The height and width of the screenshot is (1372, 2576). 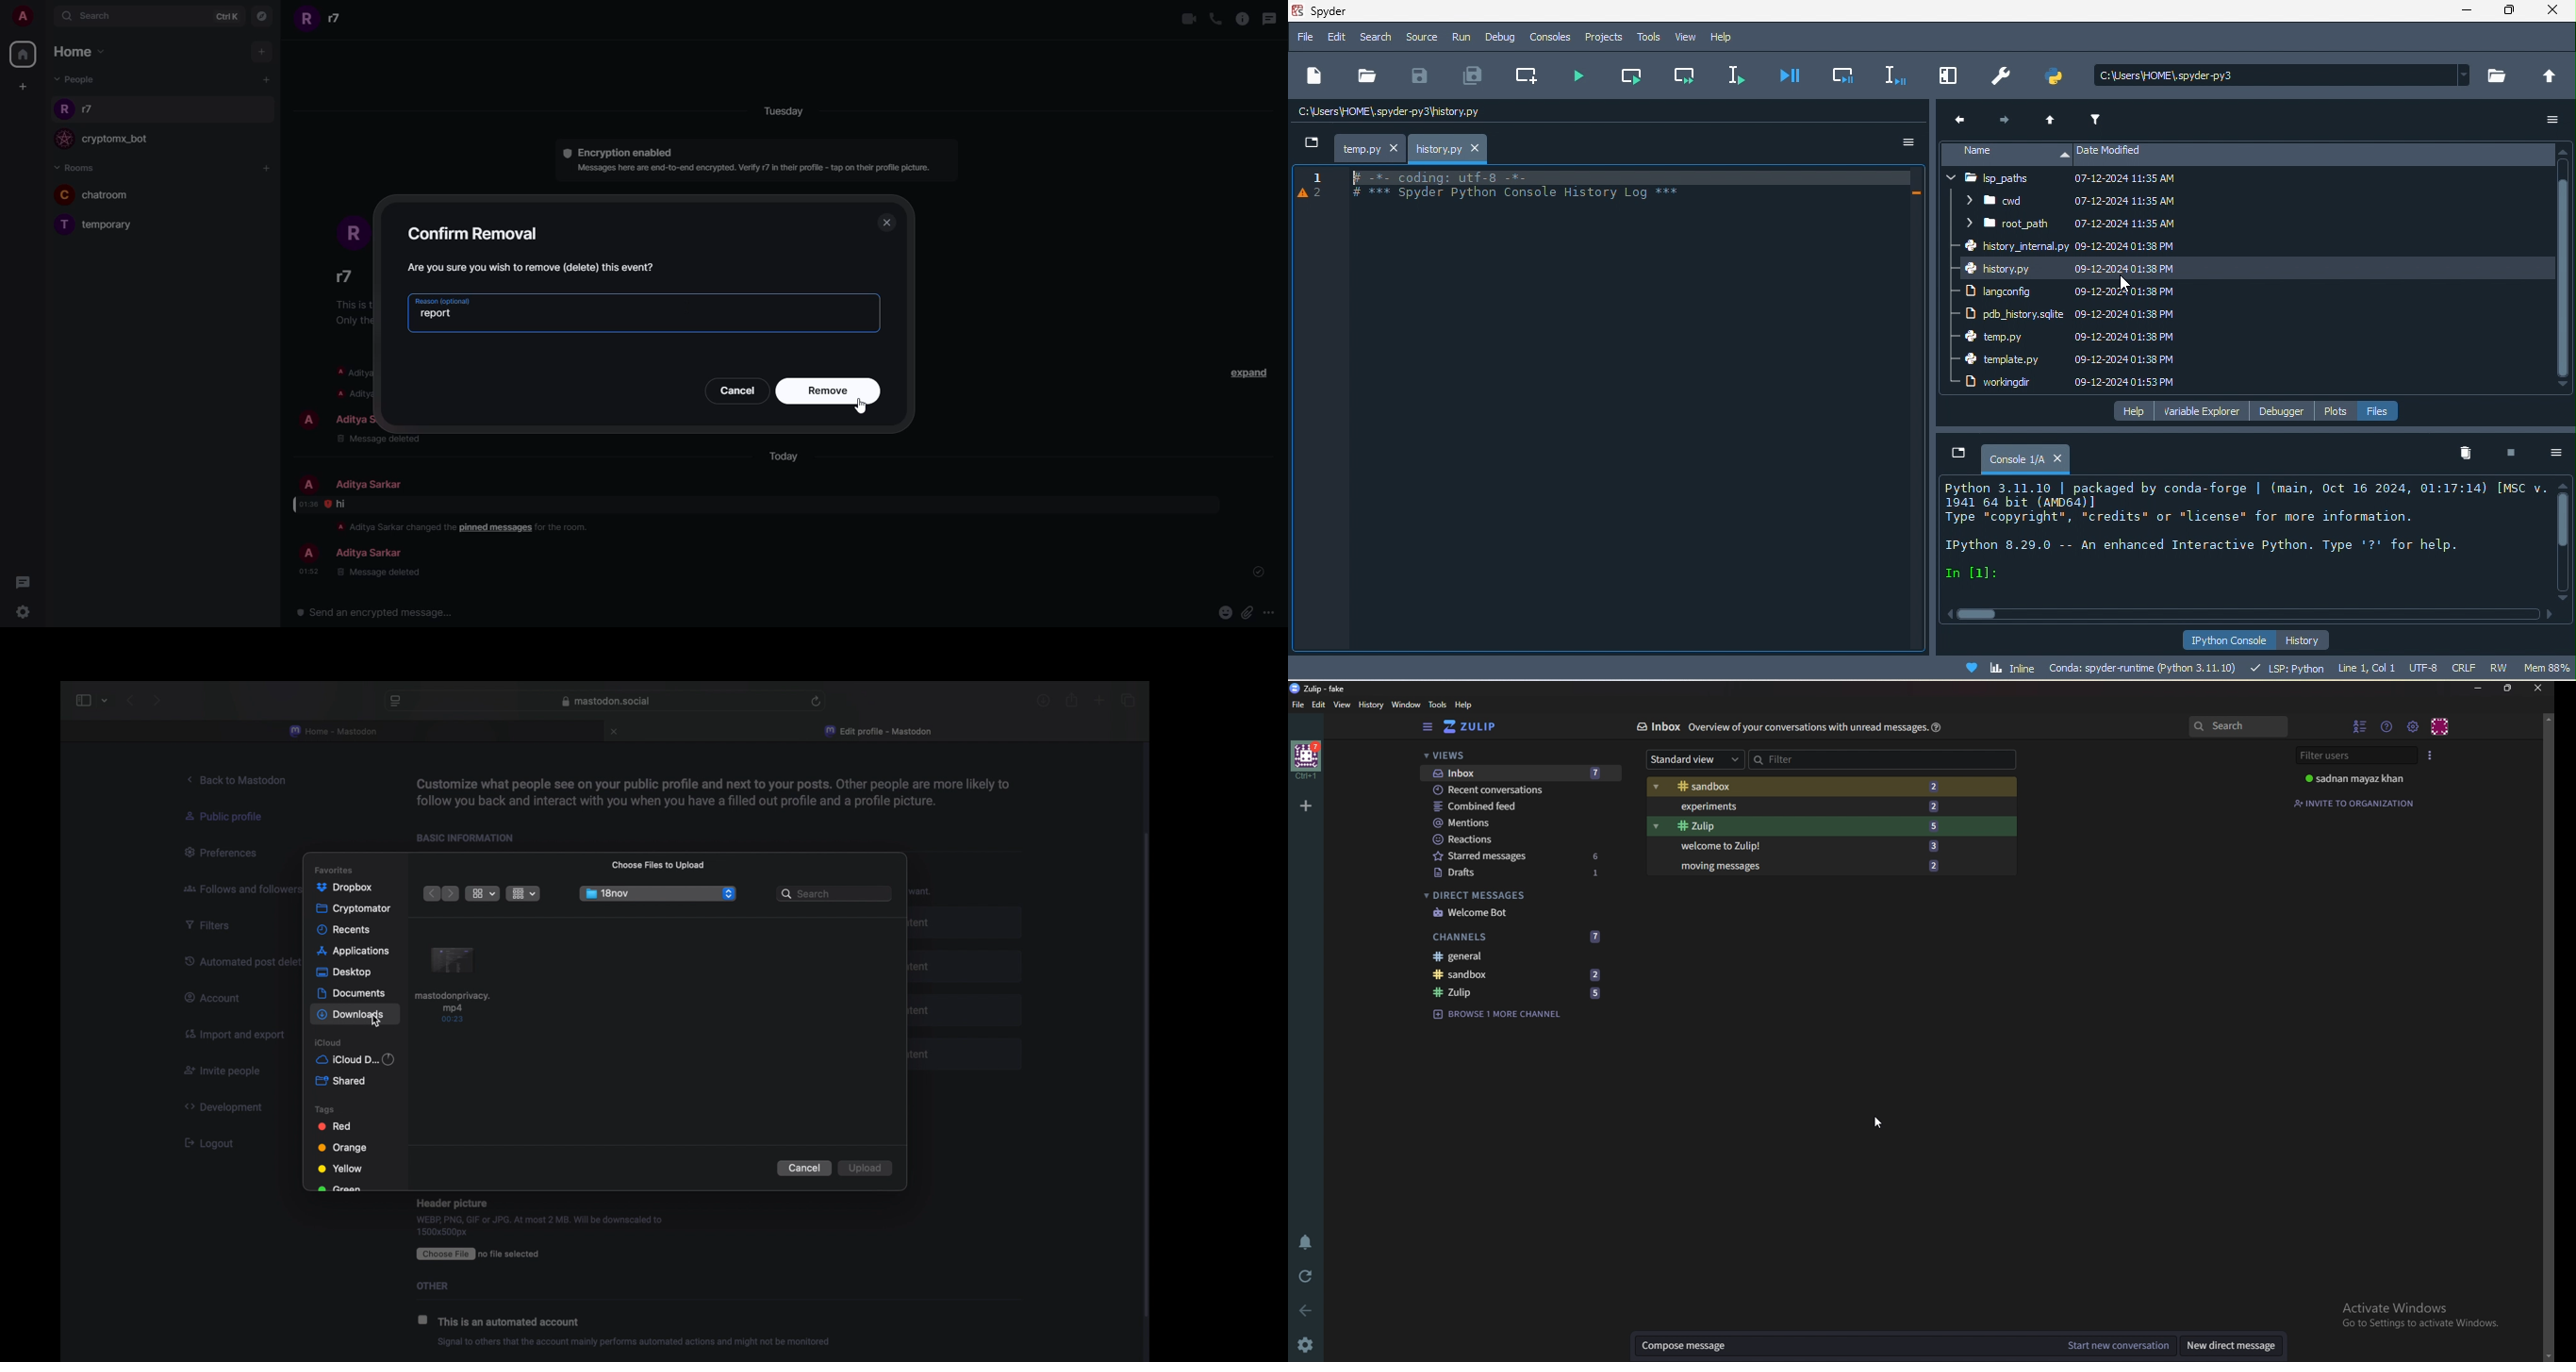 I want to click on lsp python, so click(x=2287, y=667).